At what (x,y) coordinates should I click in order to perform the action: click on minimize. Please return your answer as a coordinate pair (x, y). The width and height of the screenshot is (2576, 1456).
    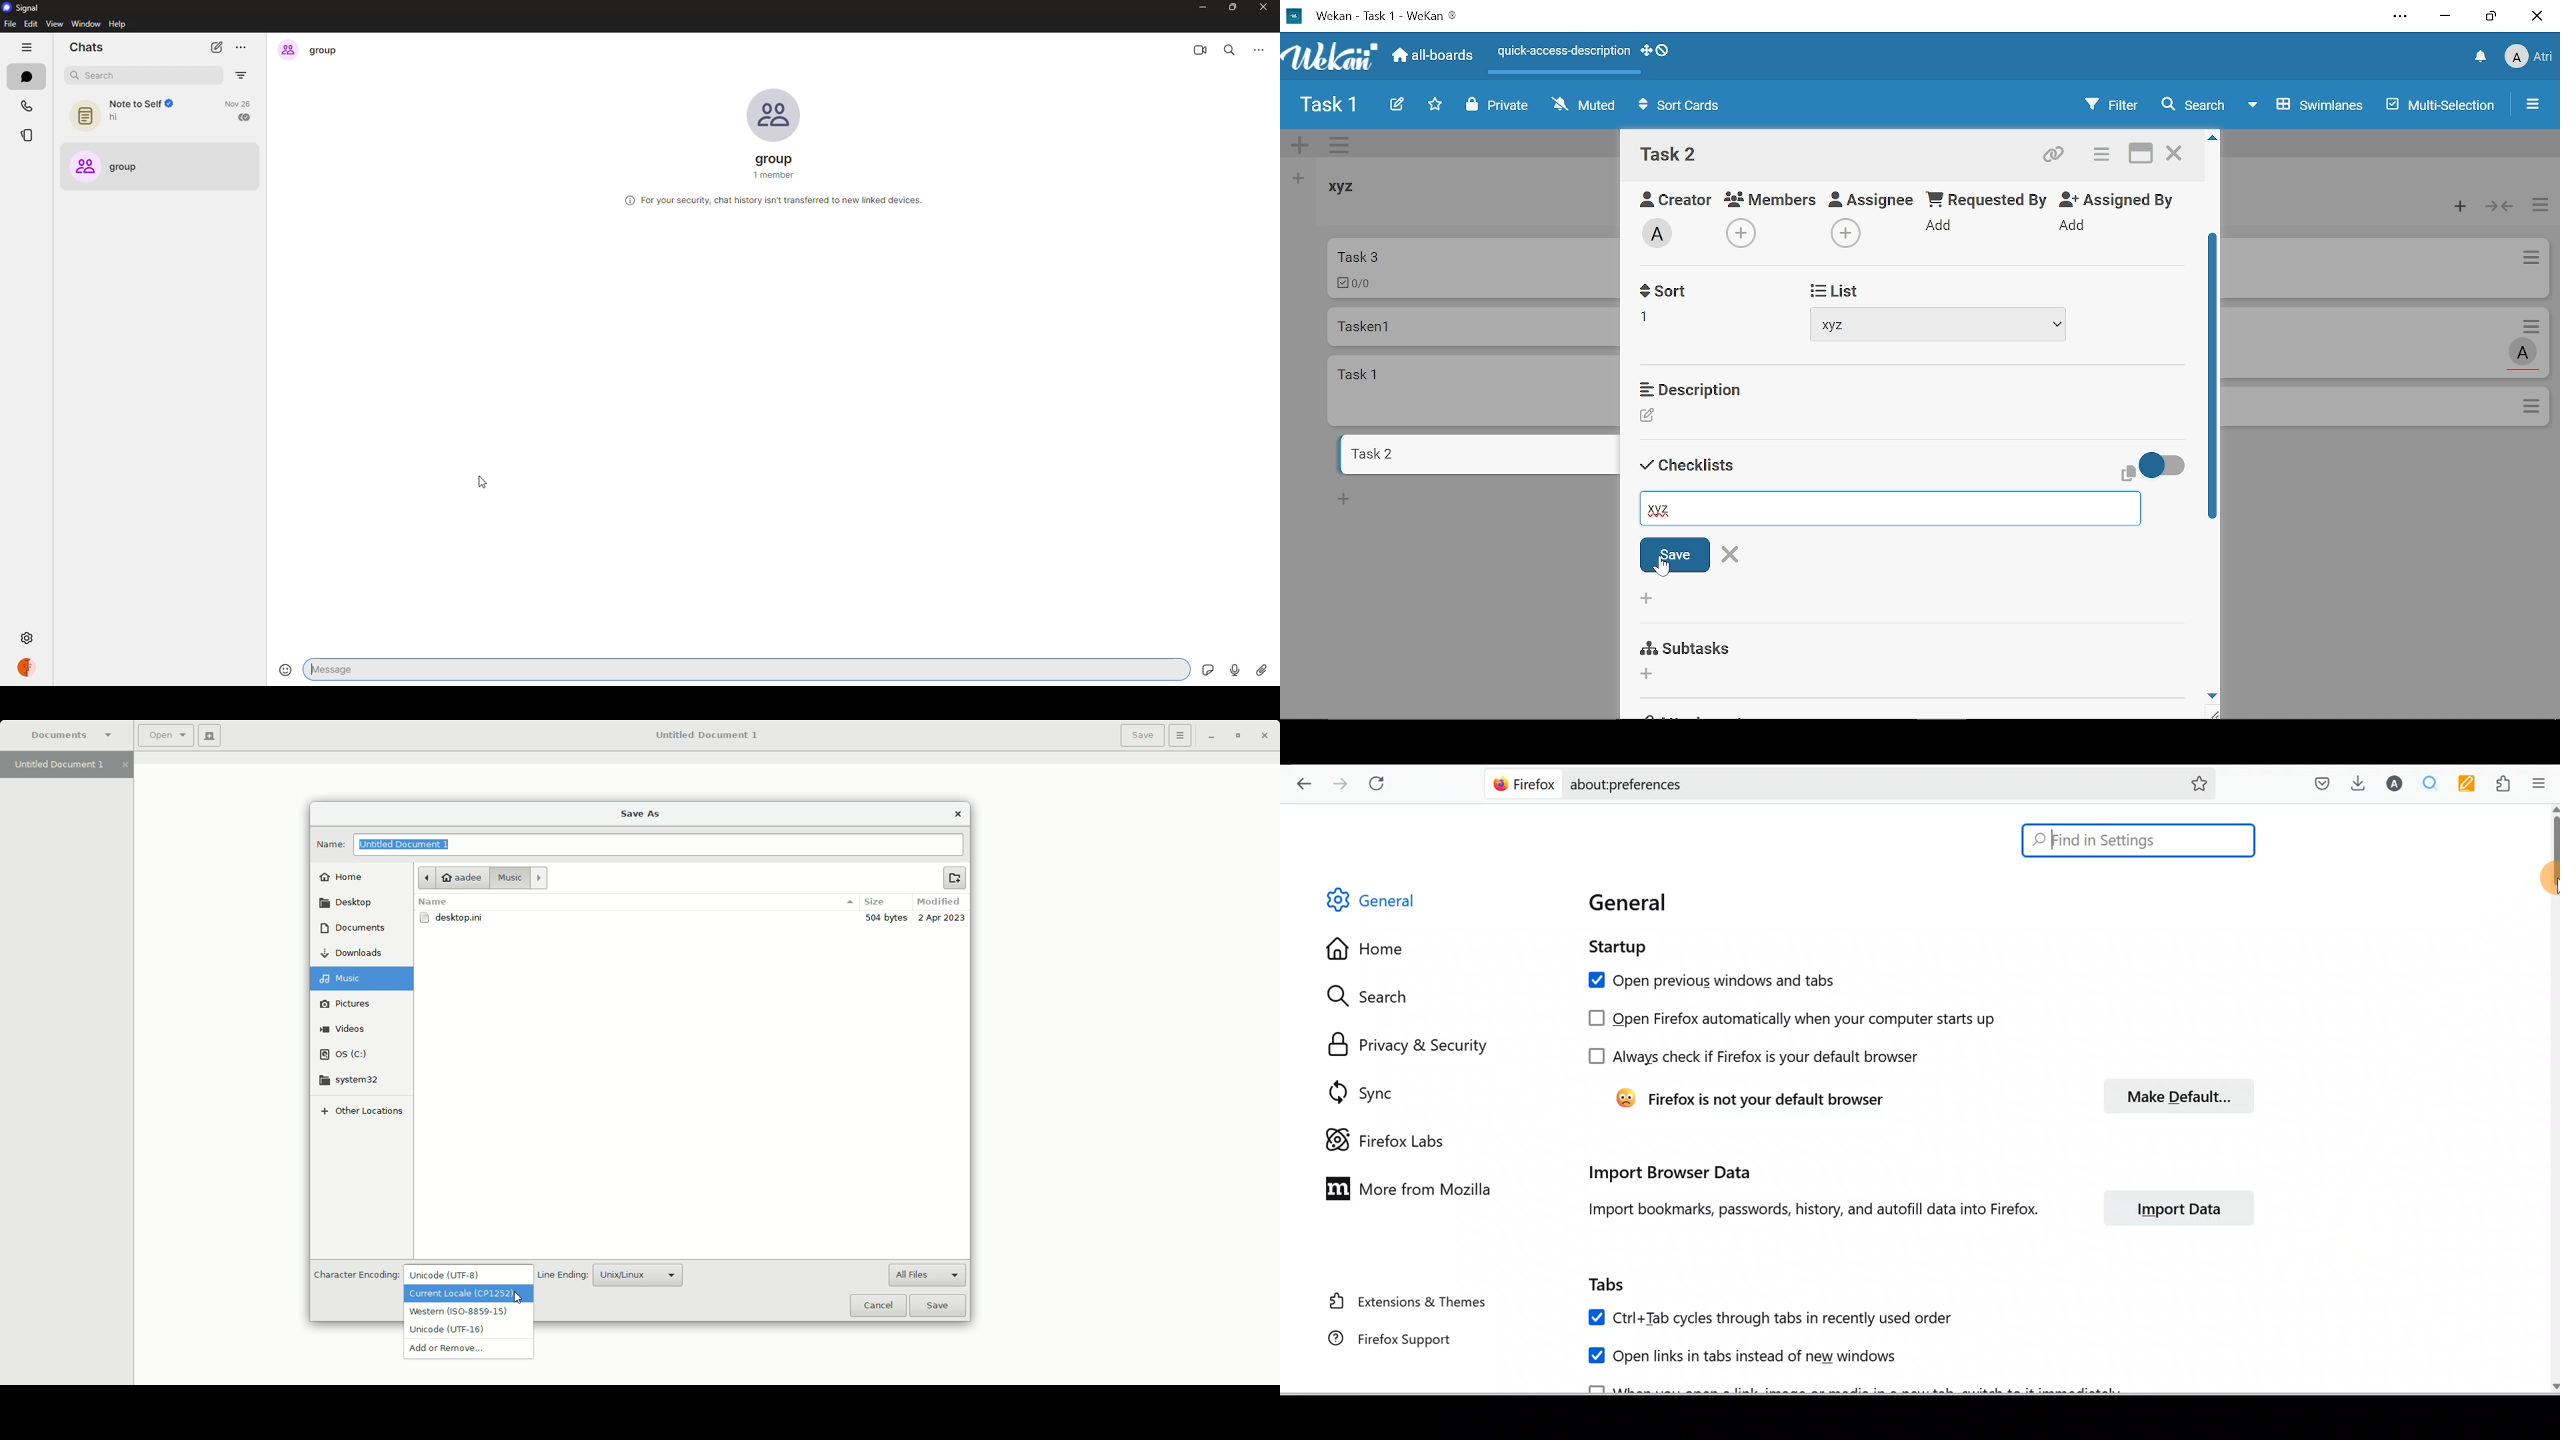
    Looking at the image, I should click on (1199, 7).